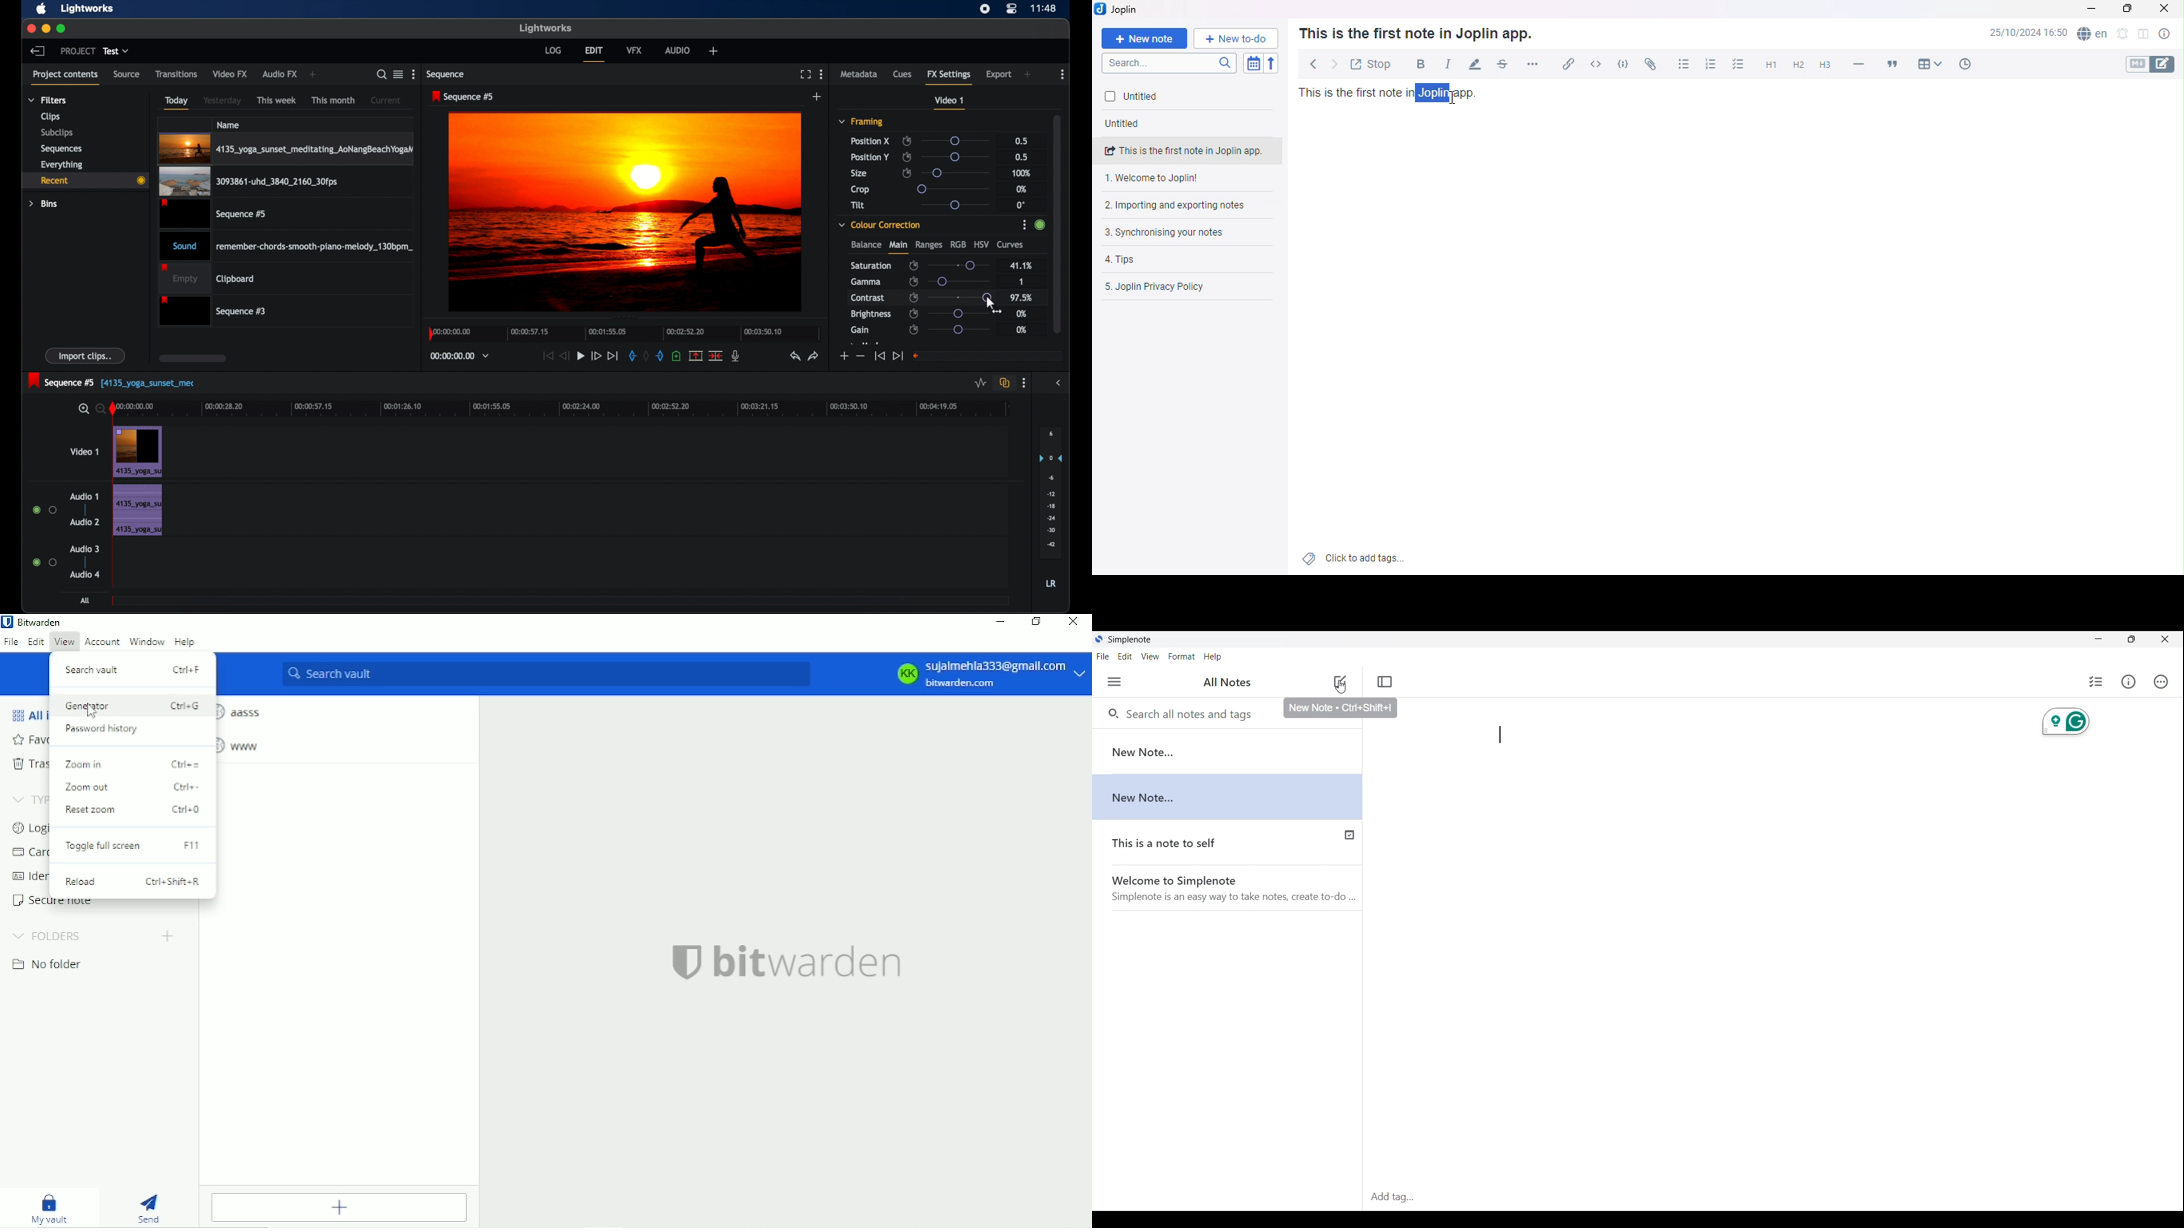 The image size is (2184, 1232). I want to click on Toggle sort order field, so click(1255, 63).